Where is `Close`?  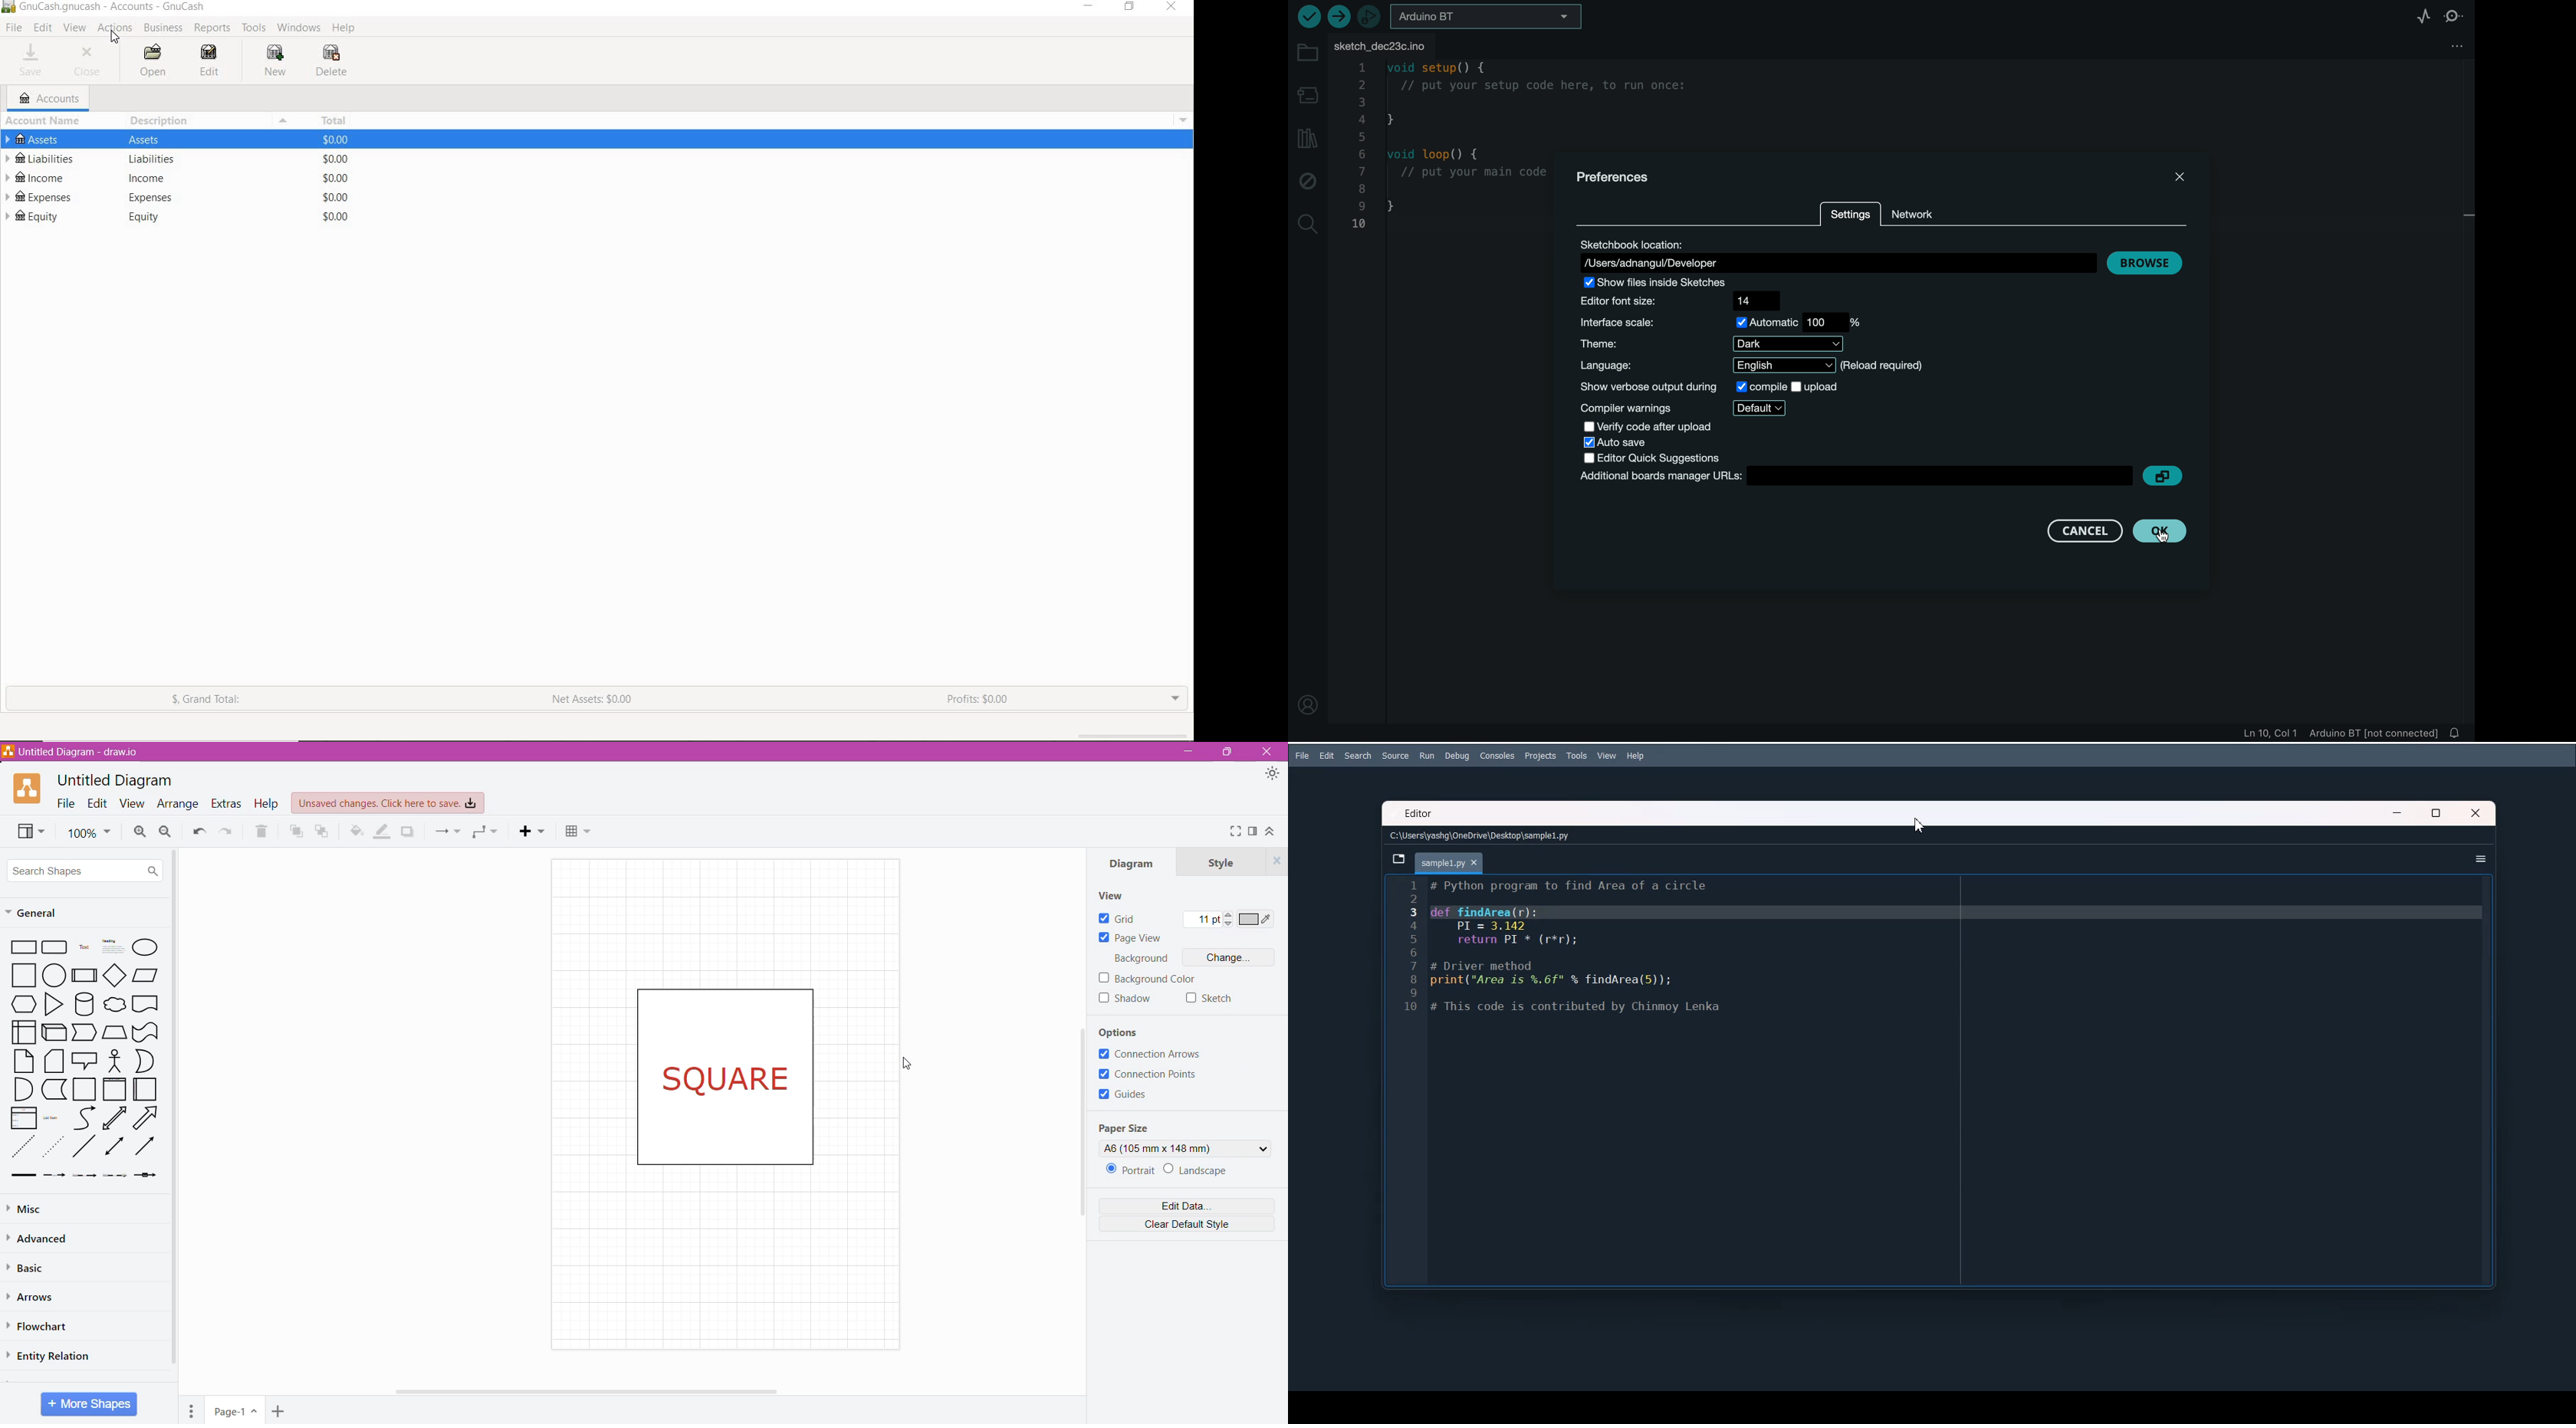
Close is located at coordinates (2478, 812).